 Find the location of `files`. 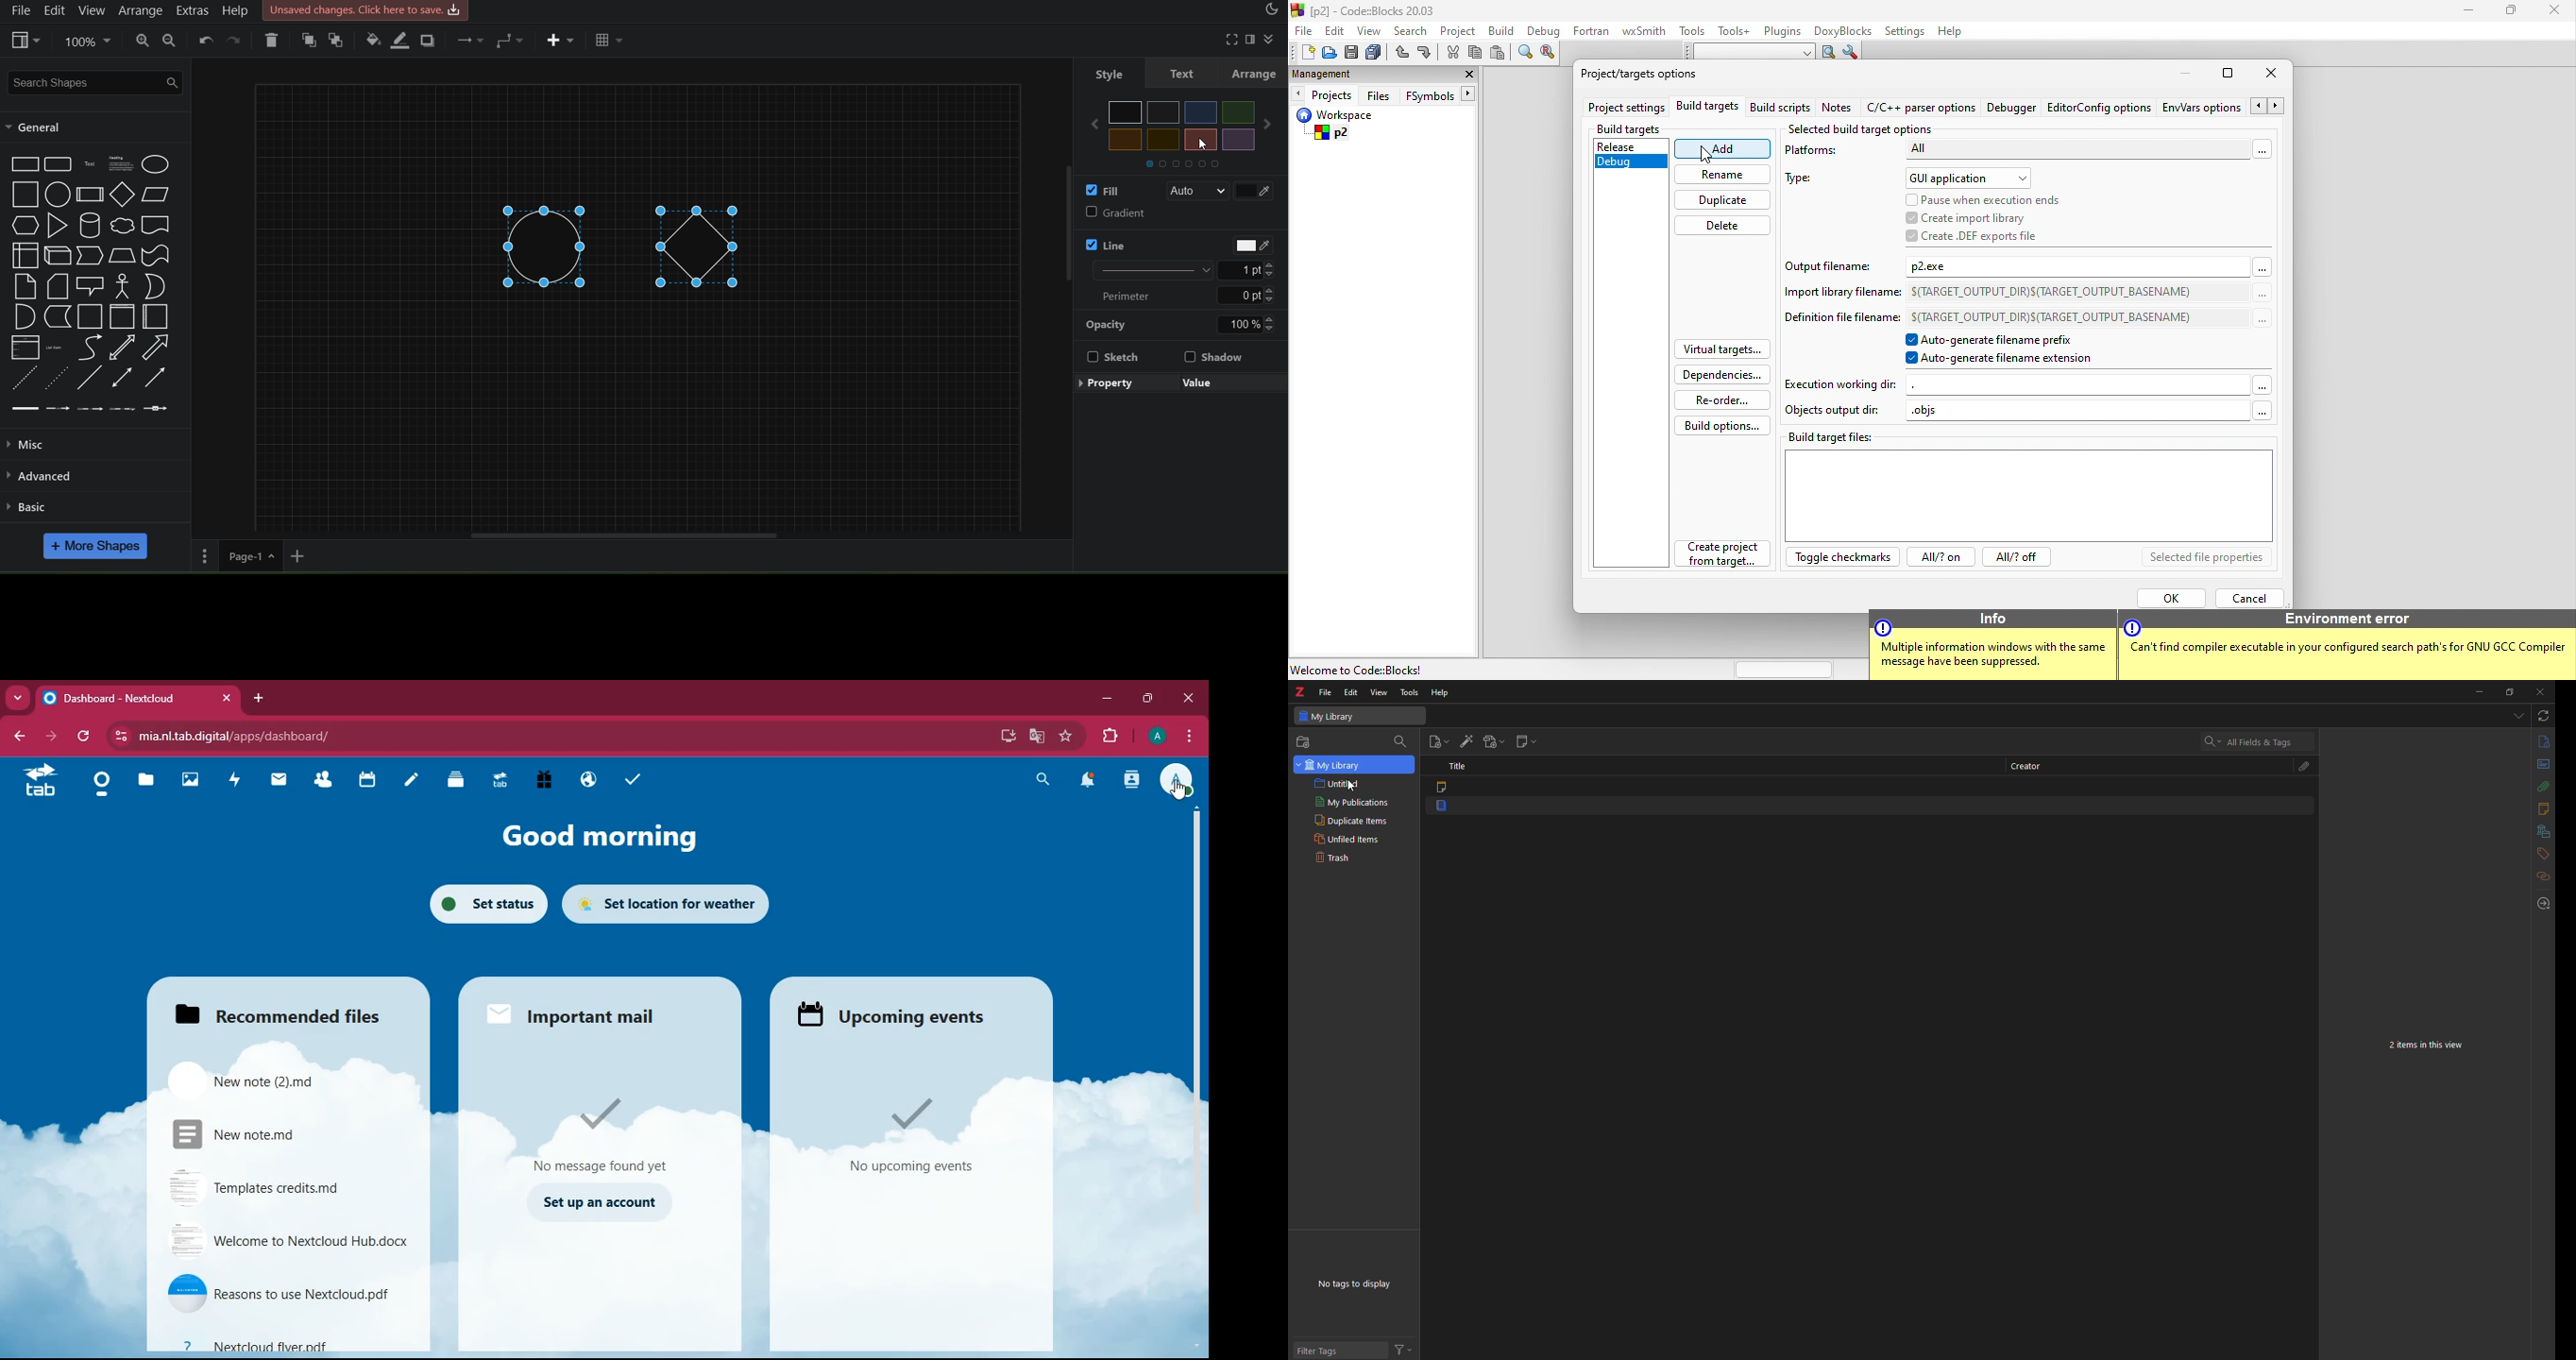

files is located at coordinates (144, 781).